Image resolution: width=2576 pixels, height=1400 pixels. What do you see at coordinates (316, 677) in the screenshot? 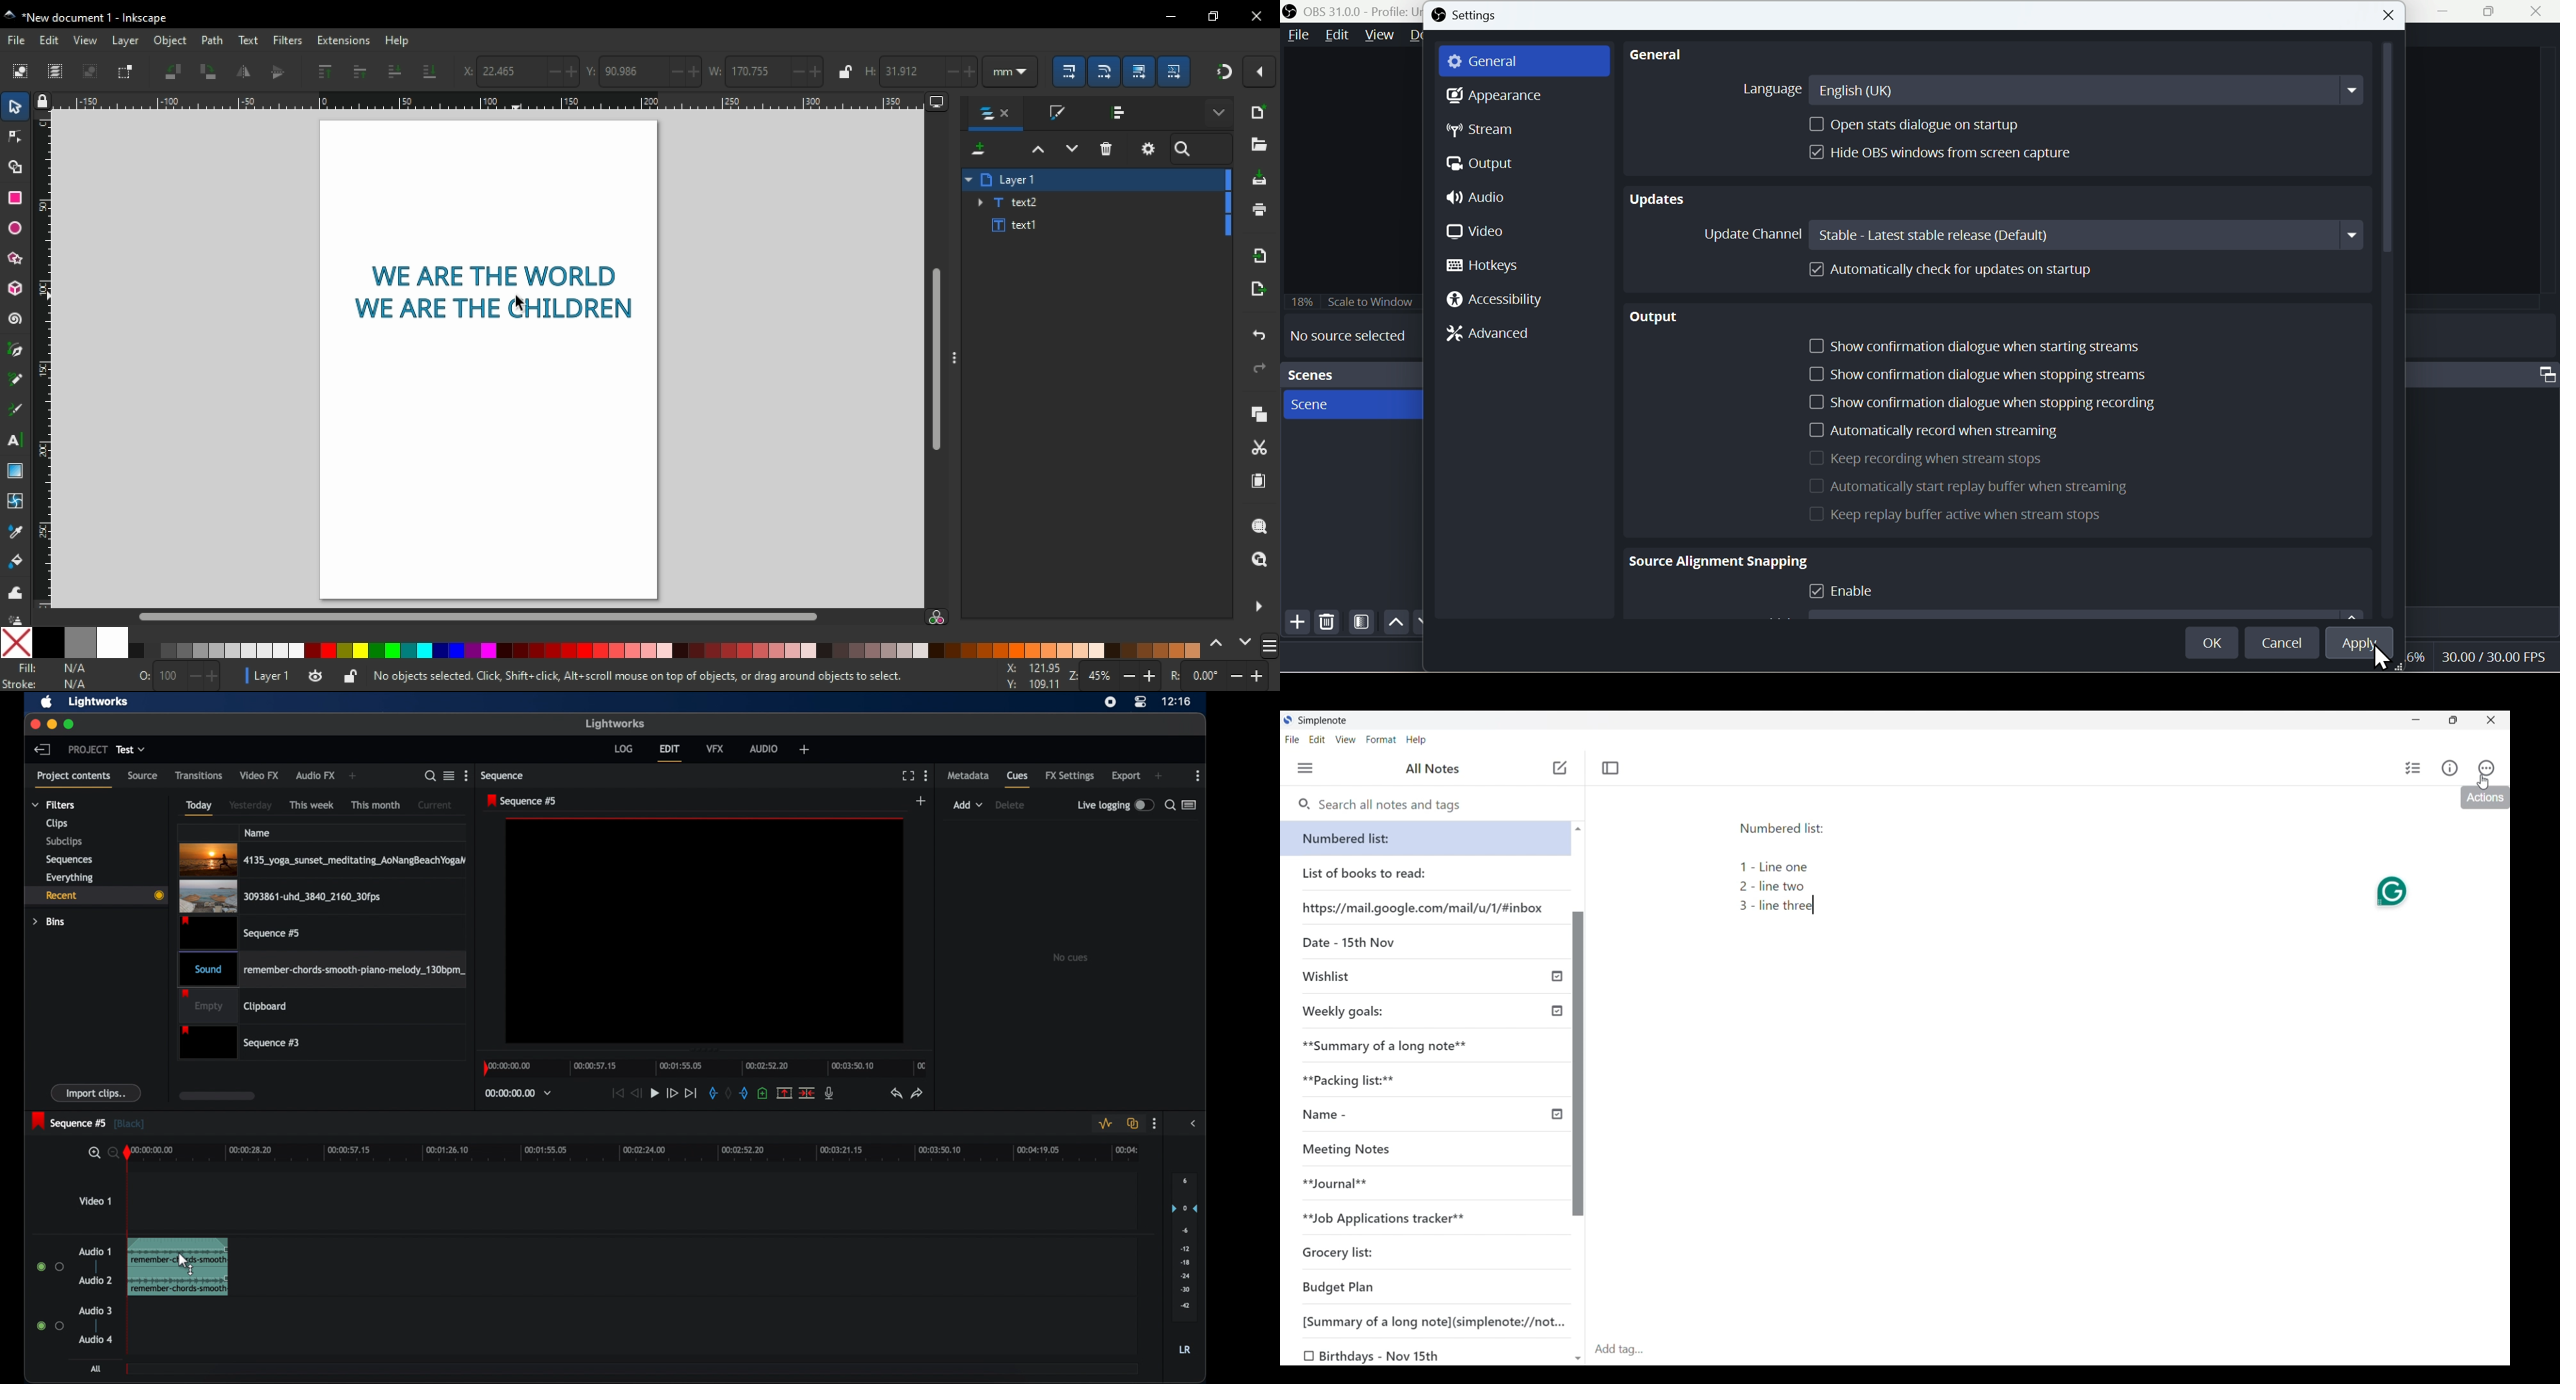
I see `layer visible` at bounding box center [316, 677].